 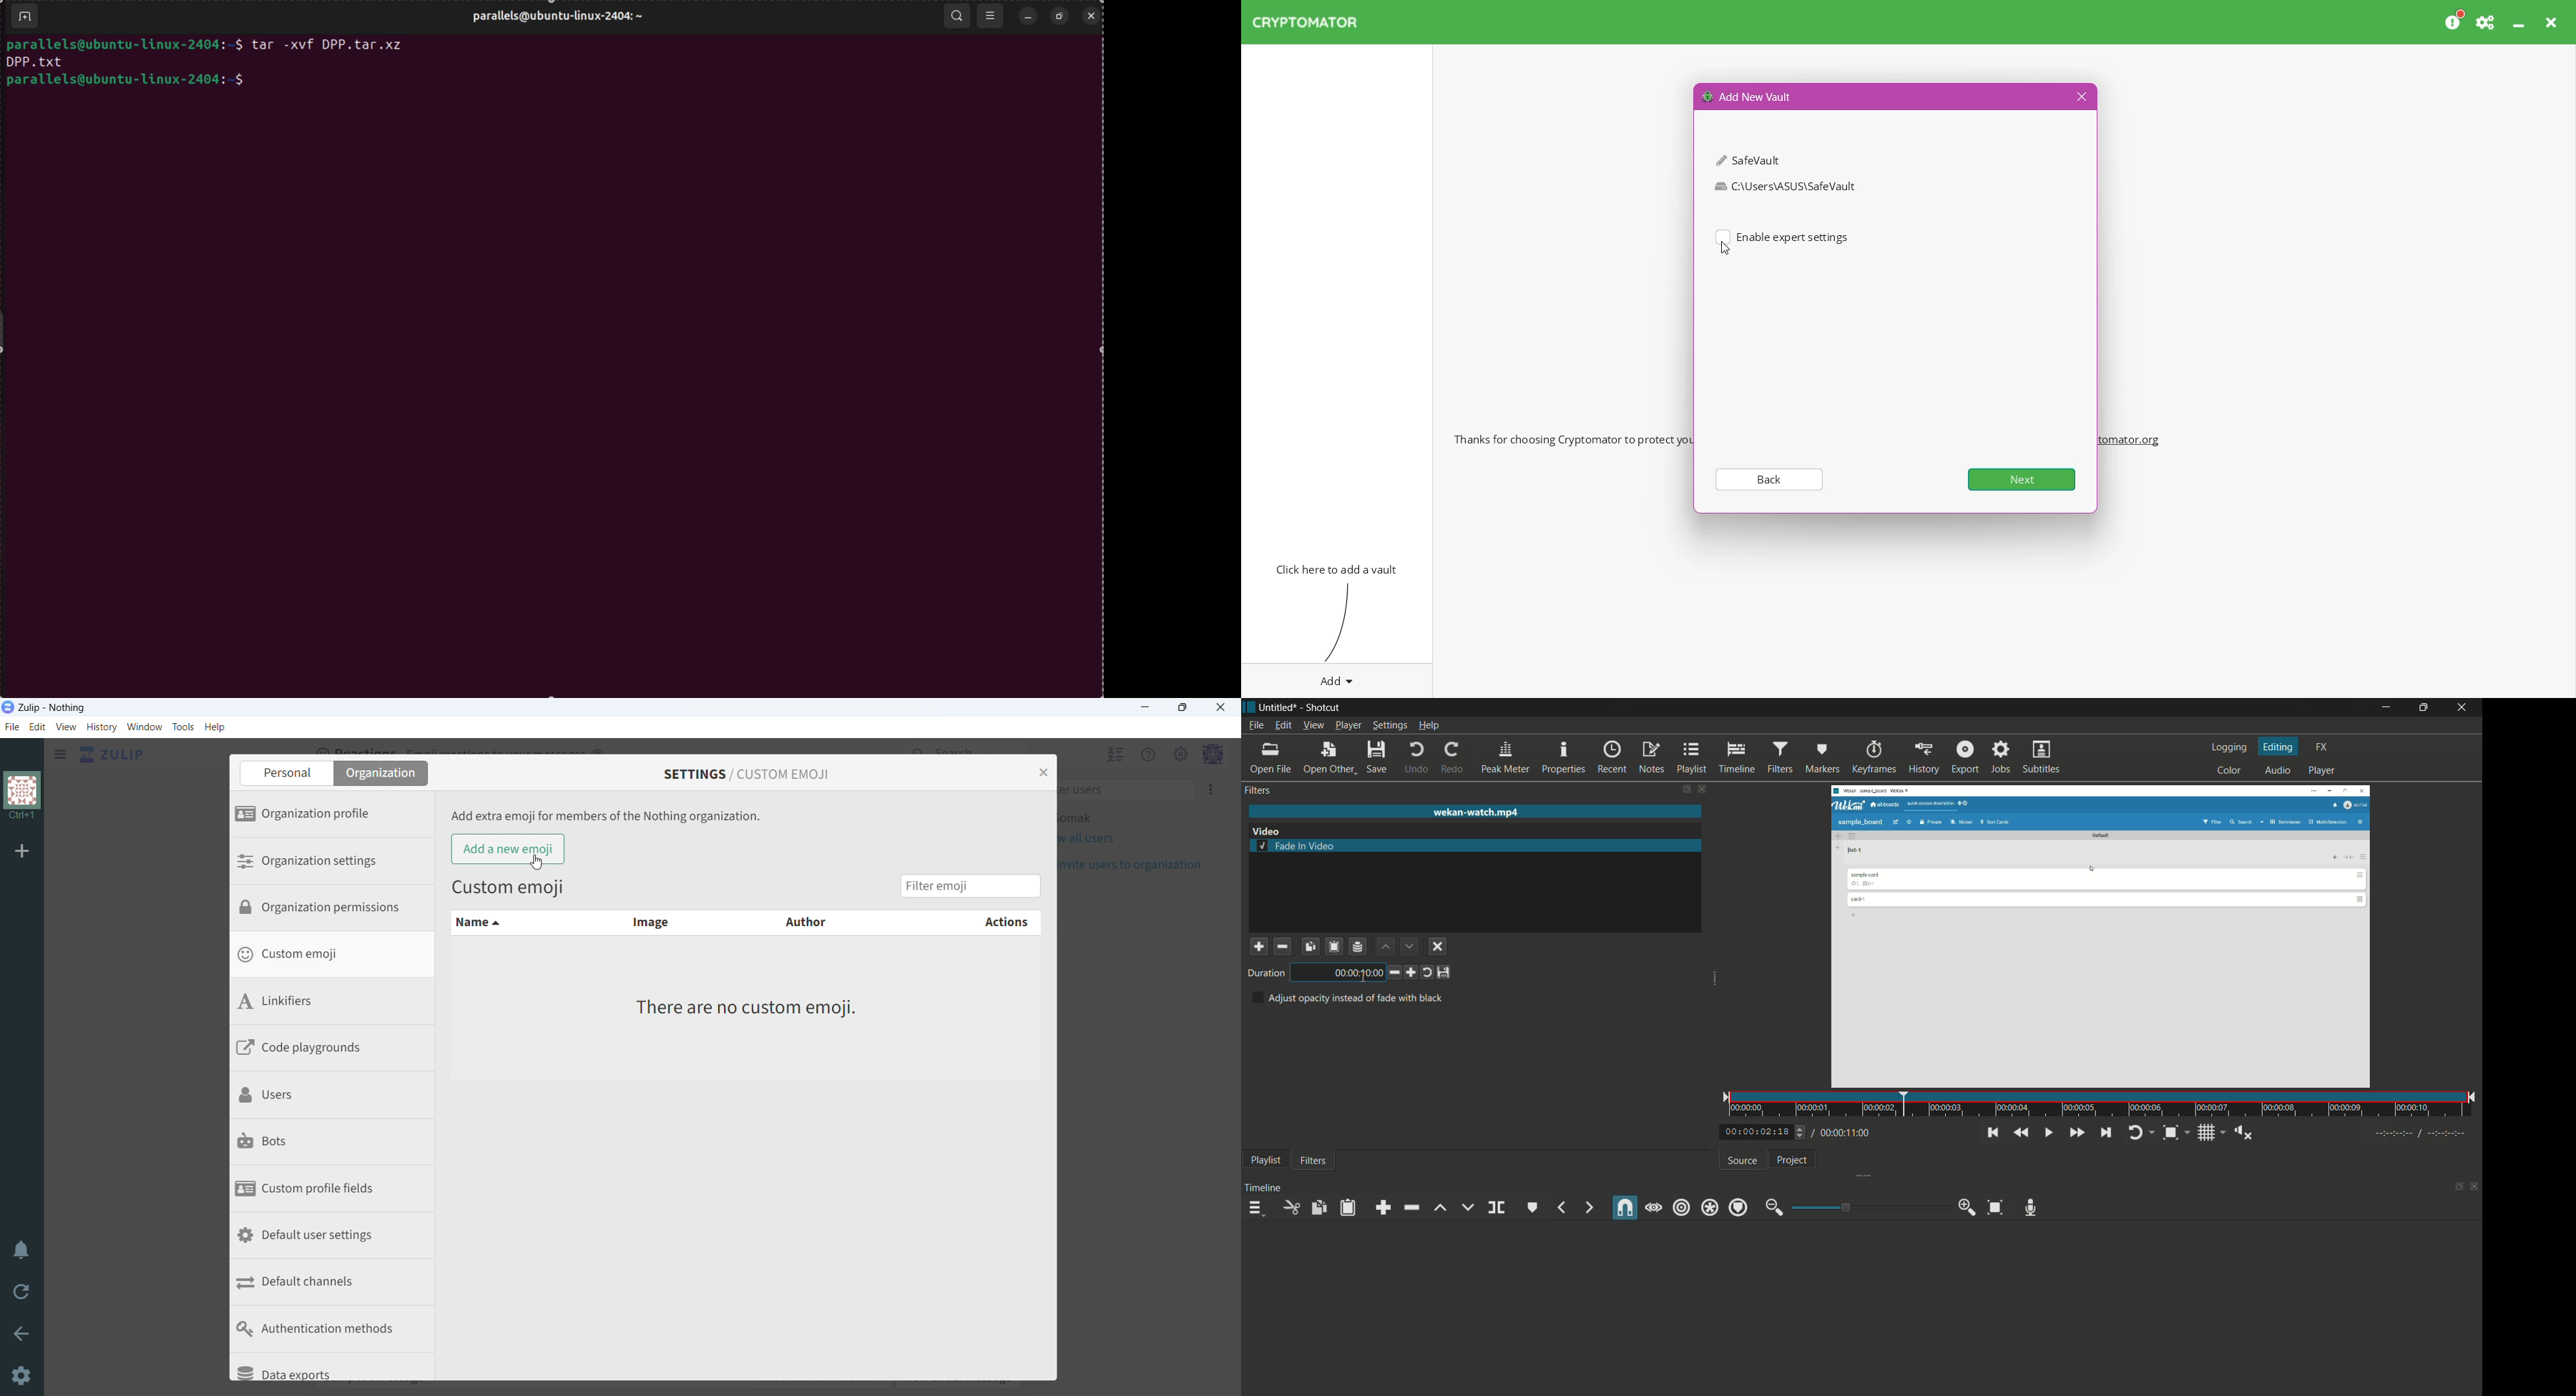 I want to click on app name, so click(x=1321, y=708).